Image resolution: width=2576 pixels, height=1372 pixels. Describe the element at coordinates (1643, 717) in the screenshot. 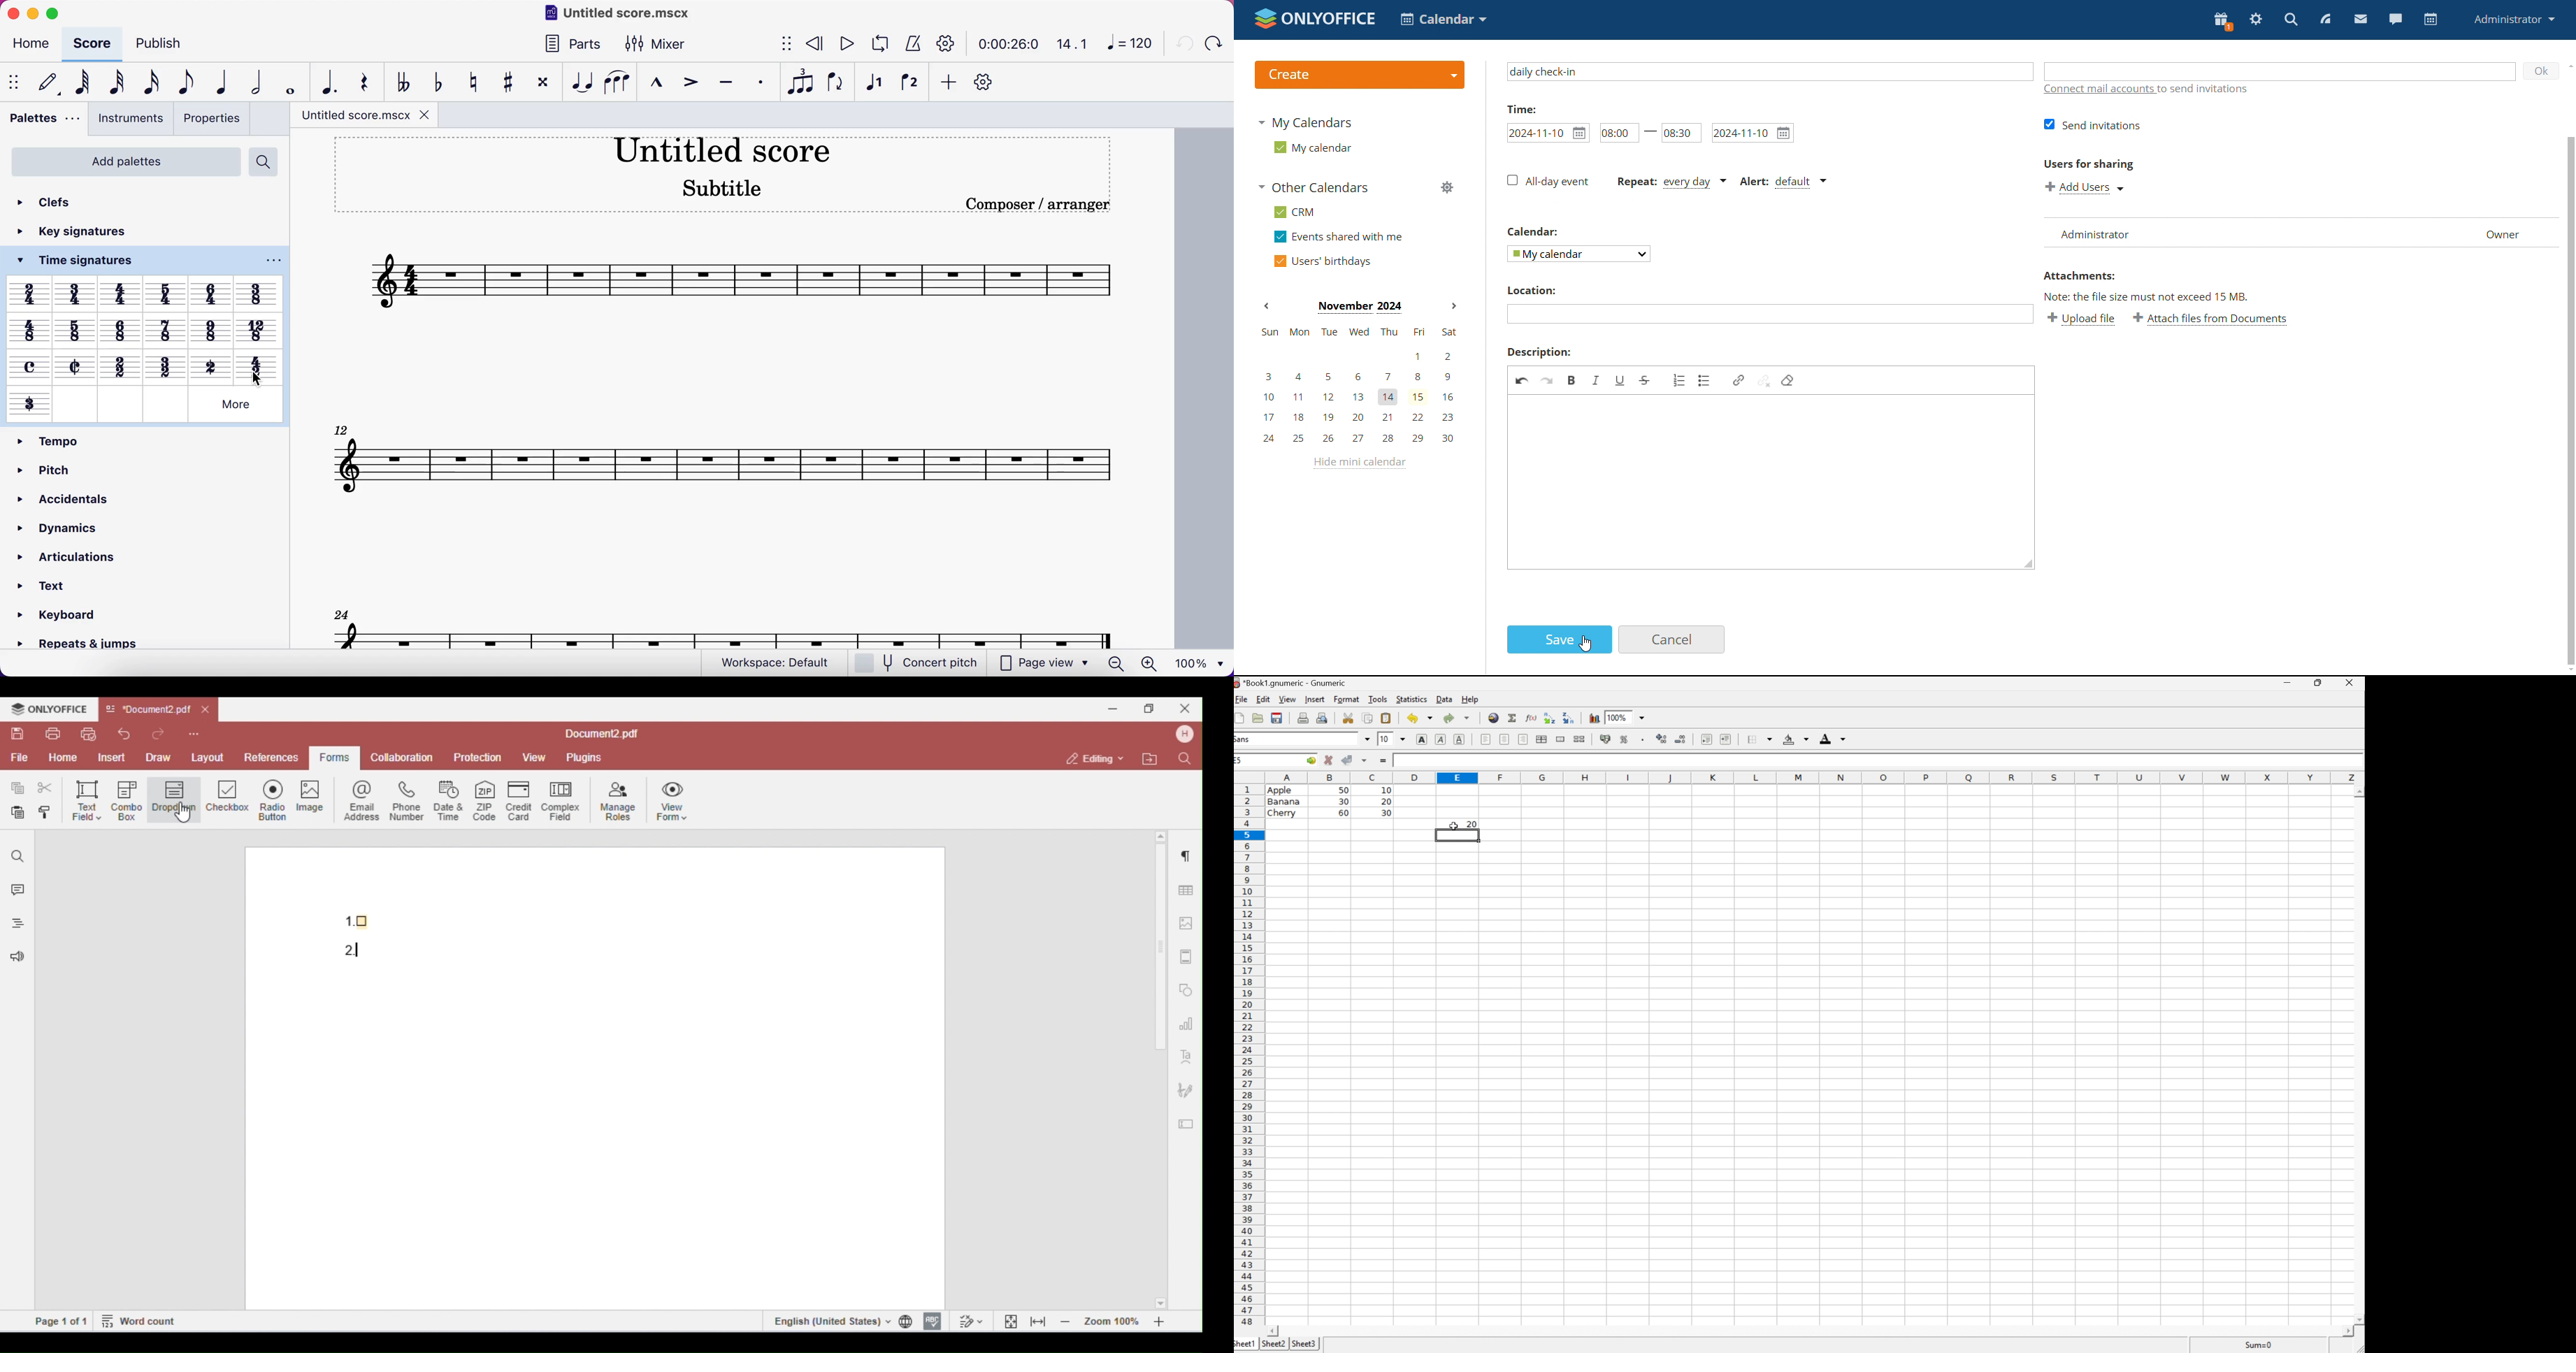

I see `Drop down` at that location.